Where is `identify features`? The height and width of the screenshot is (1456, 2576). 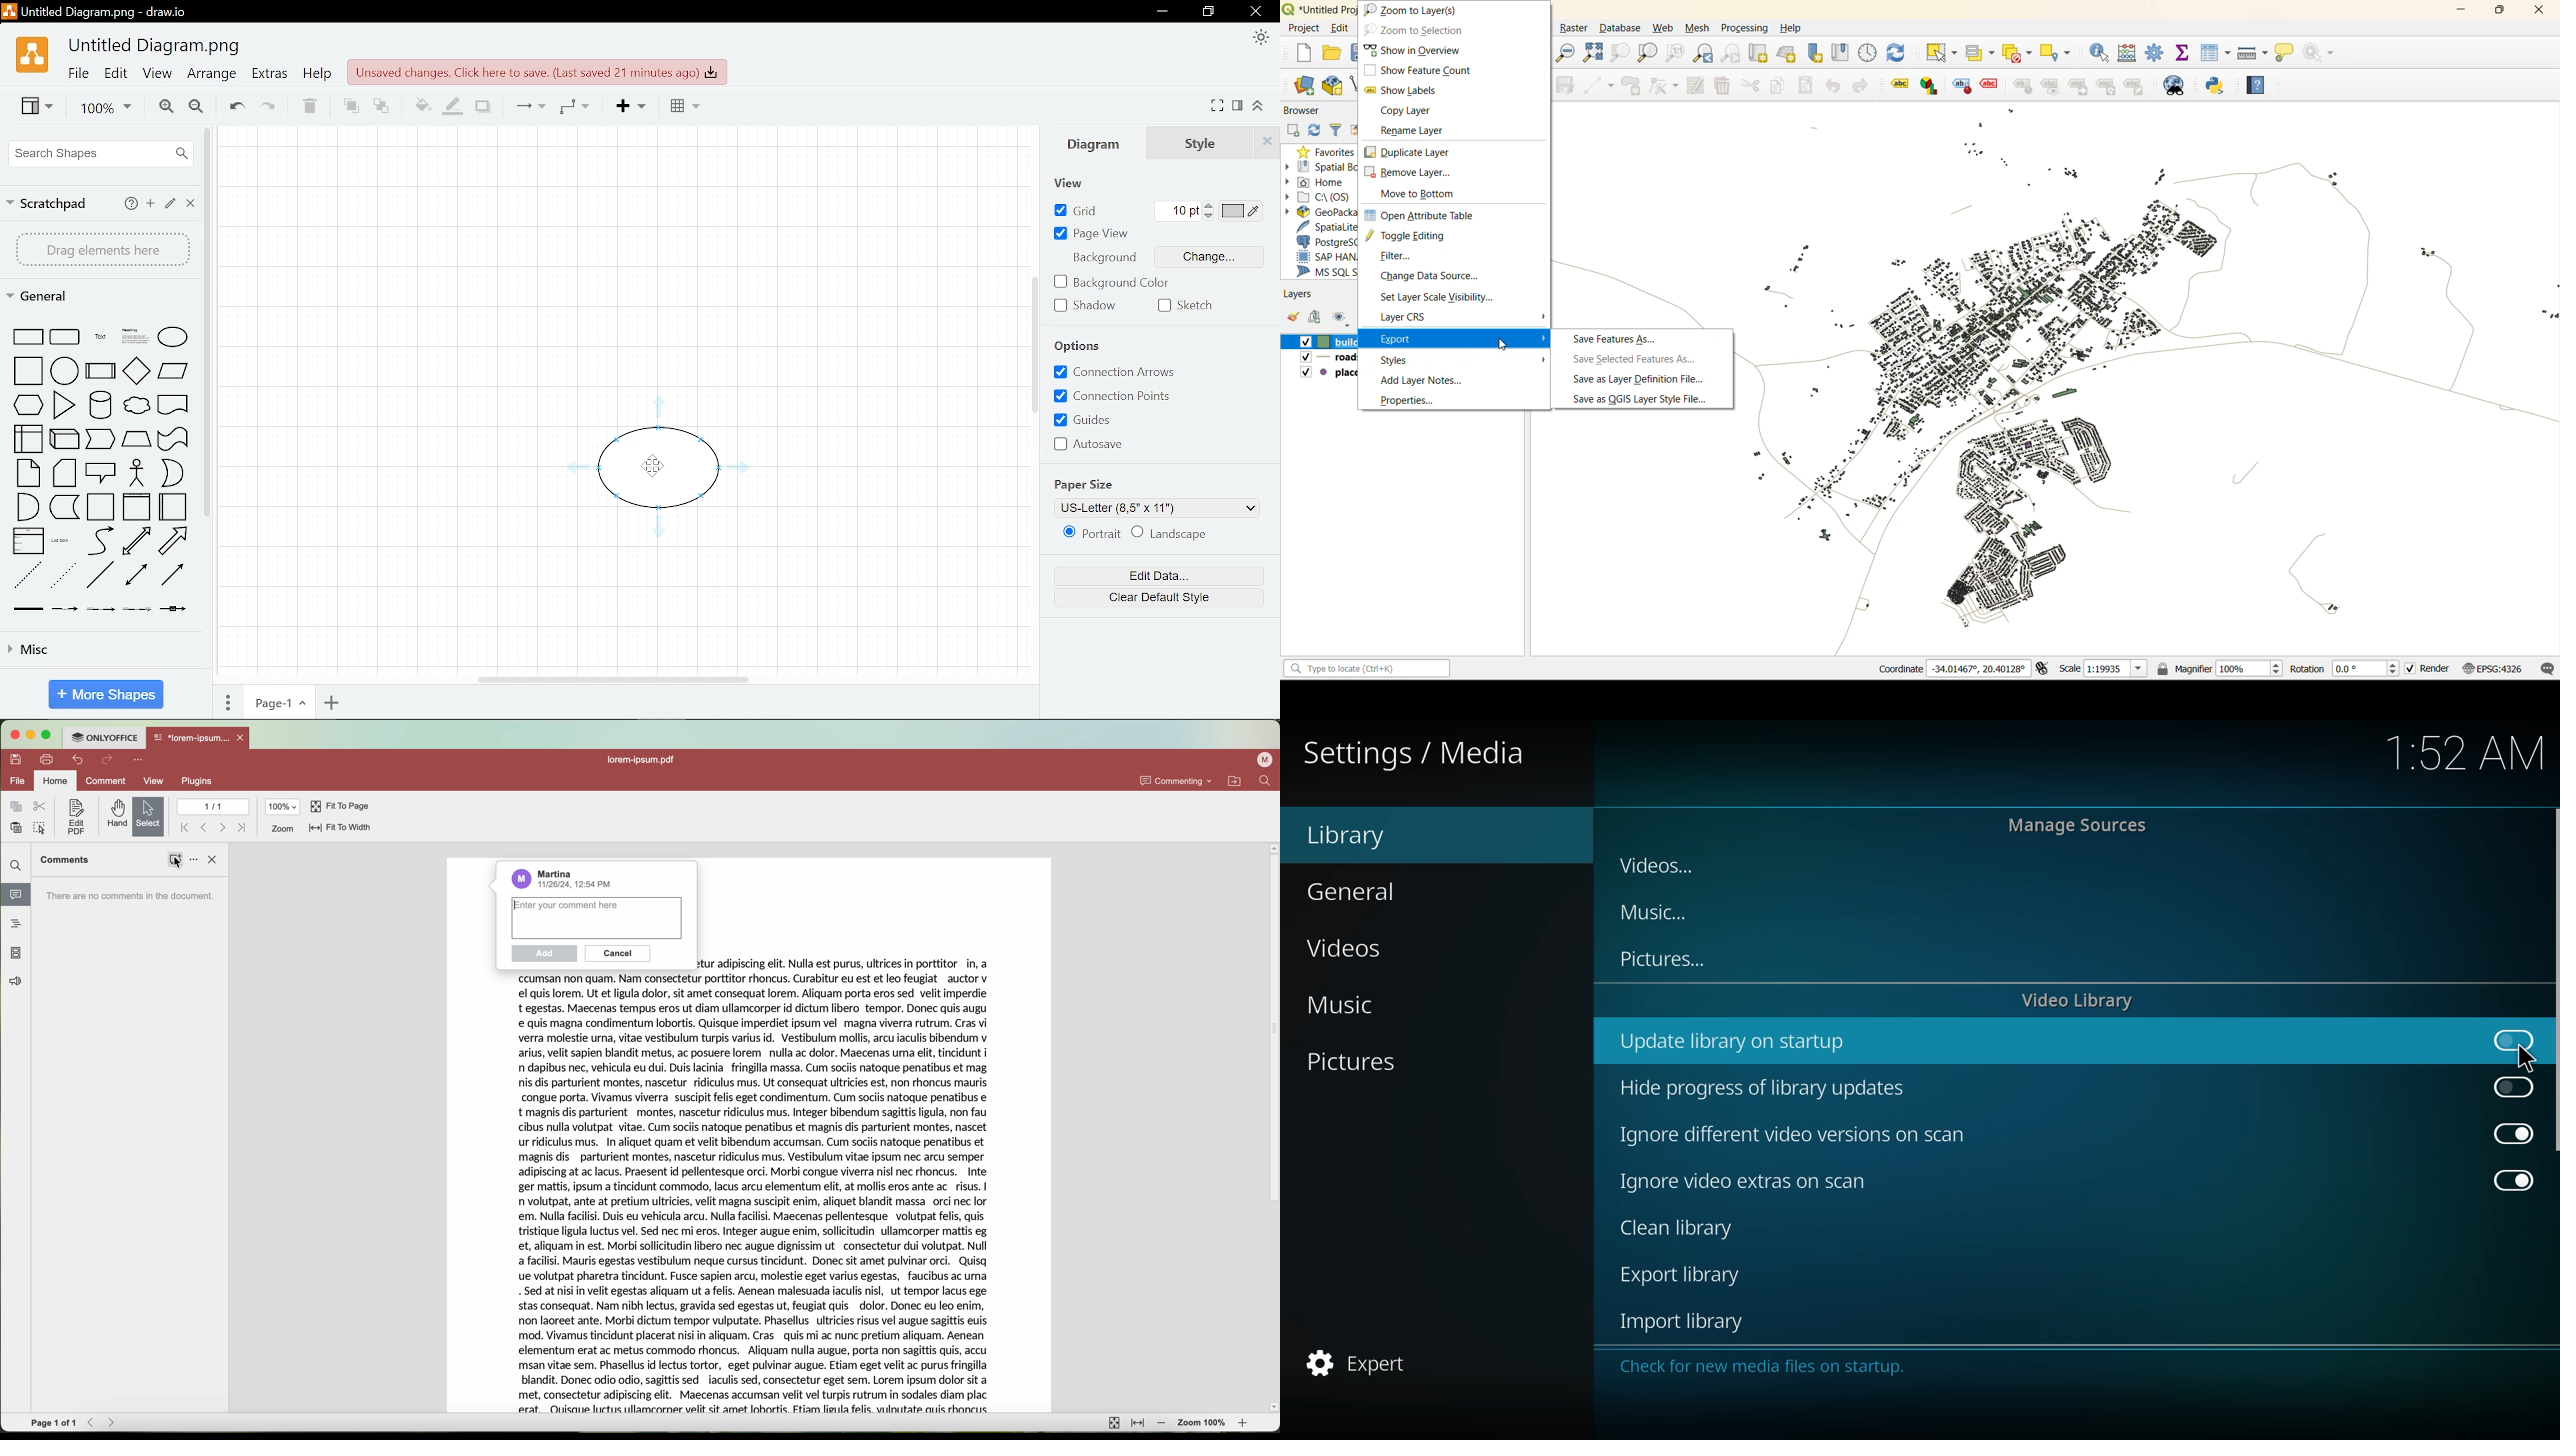
identify features is located at coordinates (2103, 53).